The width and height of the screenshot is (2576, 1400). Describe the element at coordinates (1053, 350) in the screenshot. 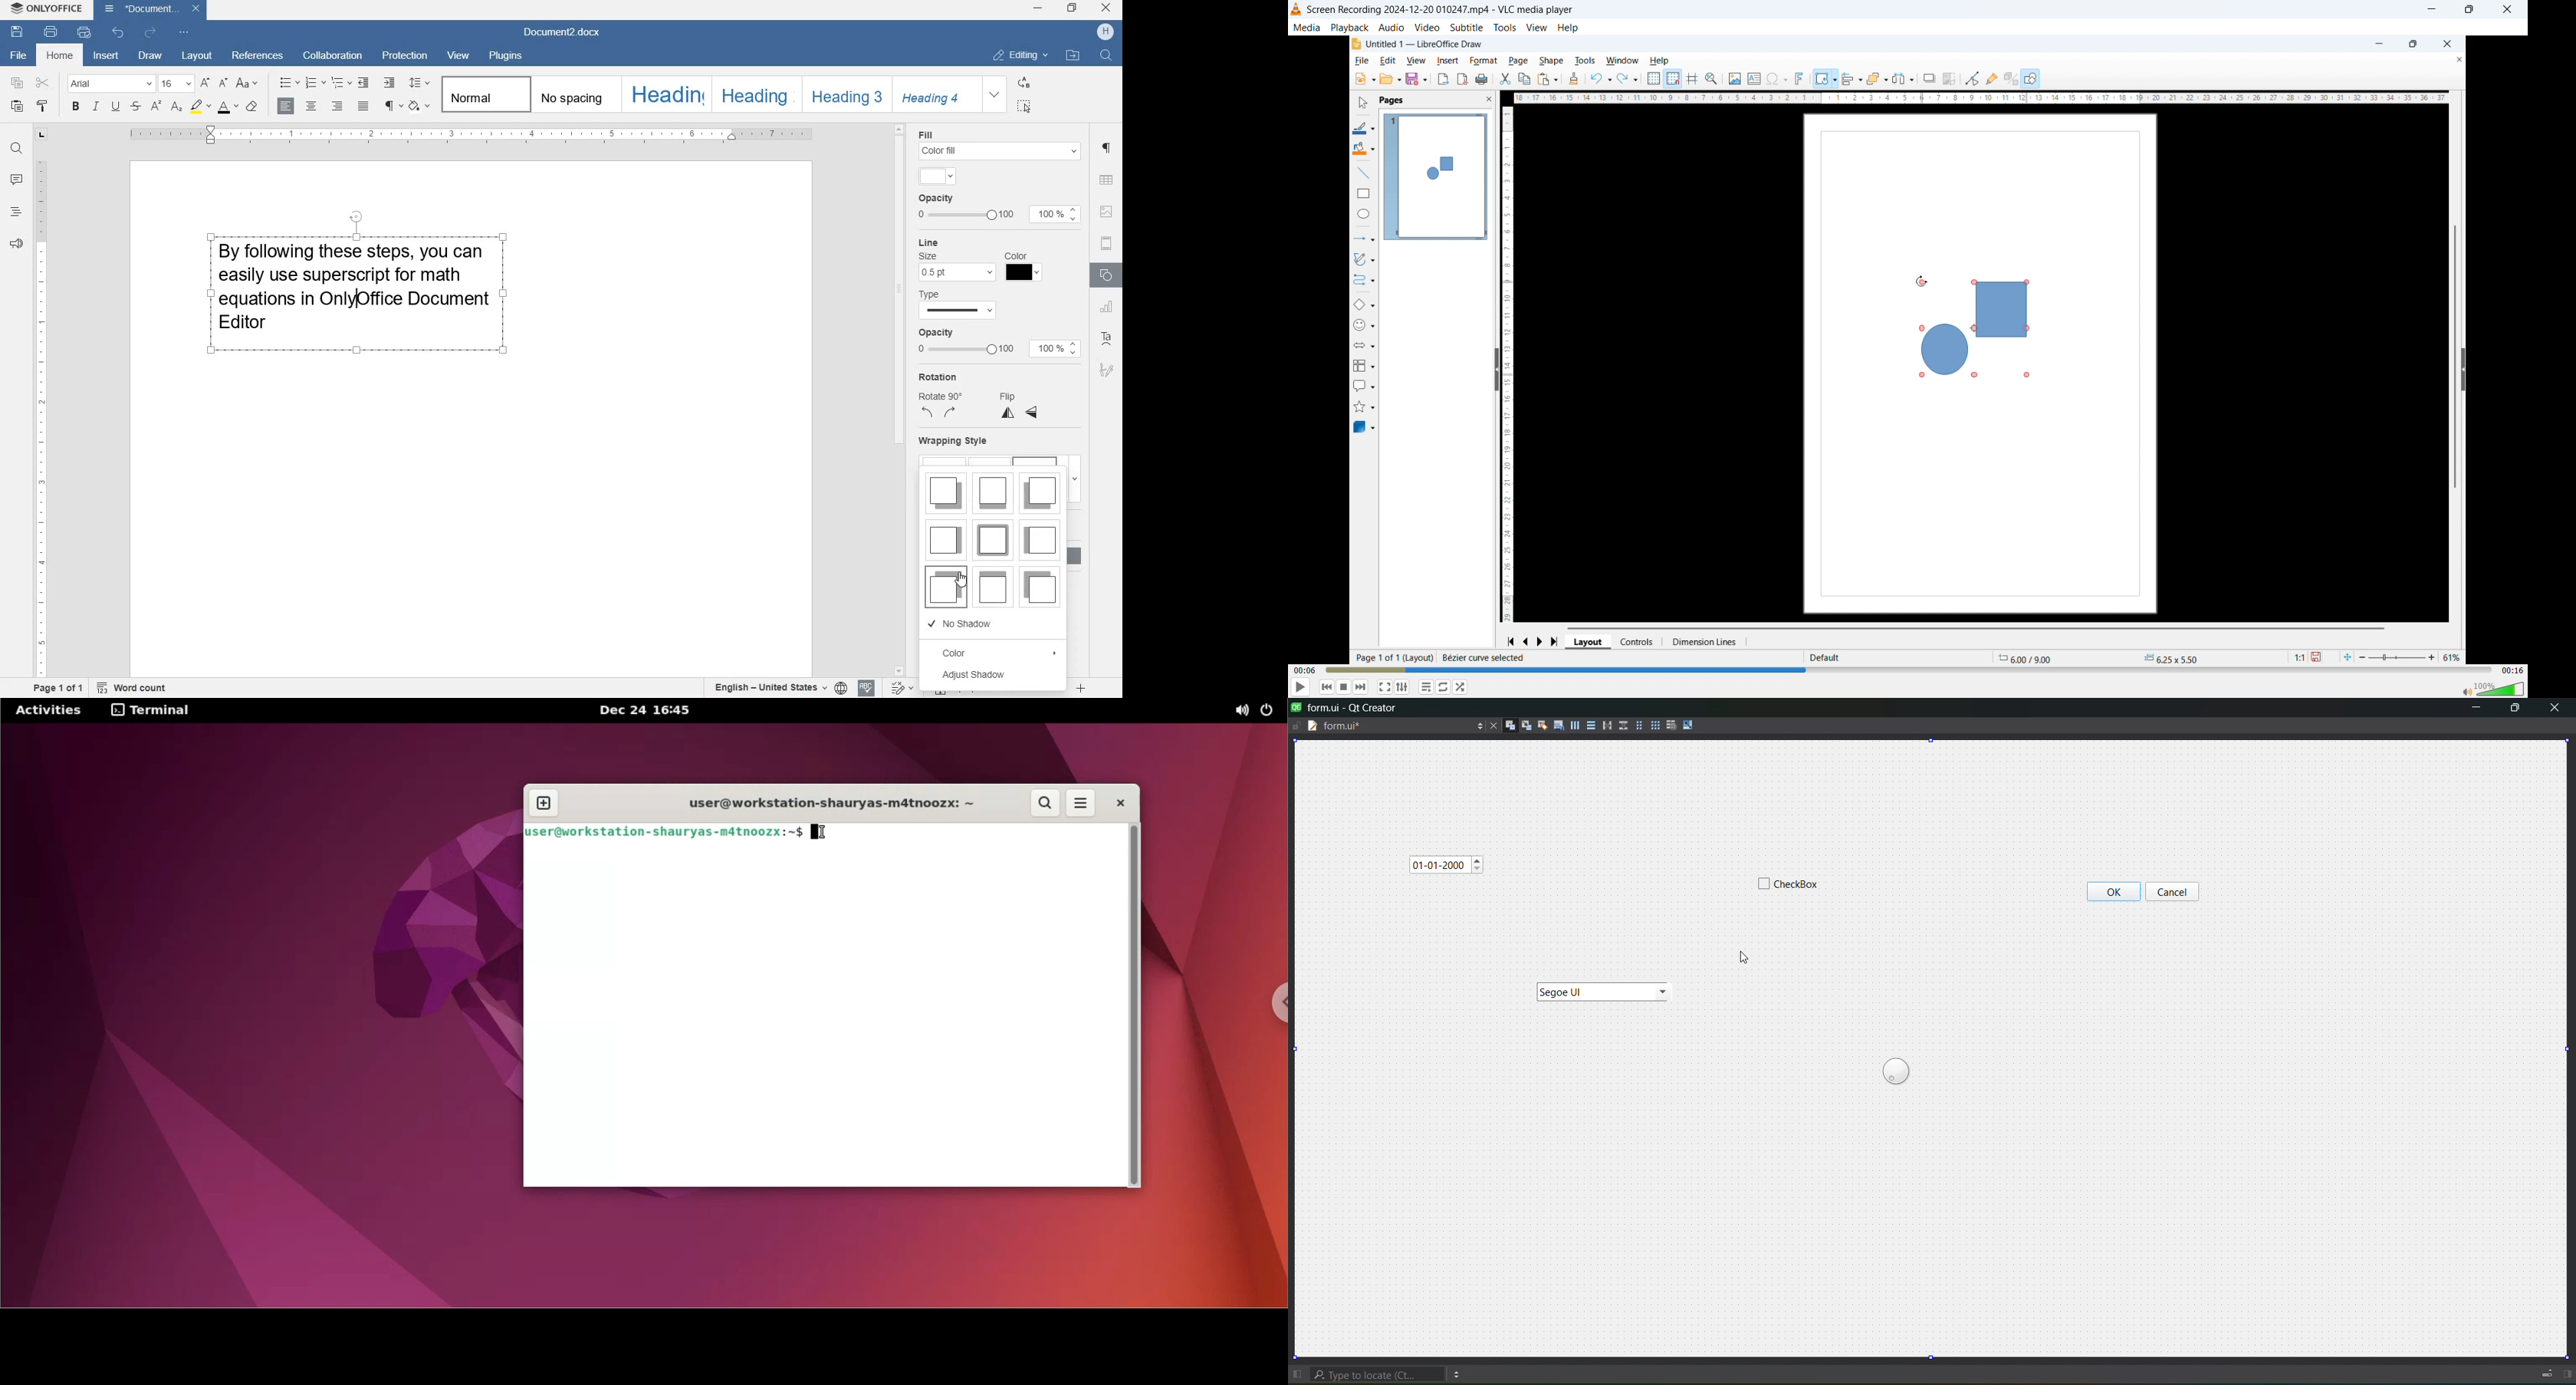

I see `100%` at that location.